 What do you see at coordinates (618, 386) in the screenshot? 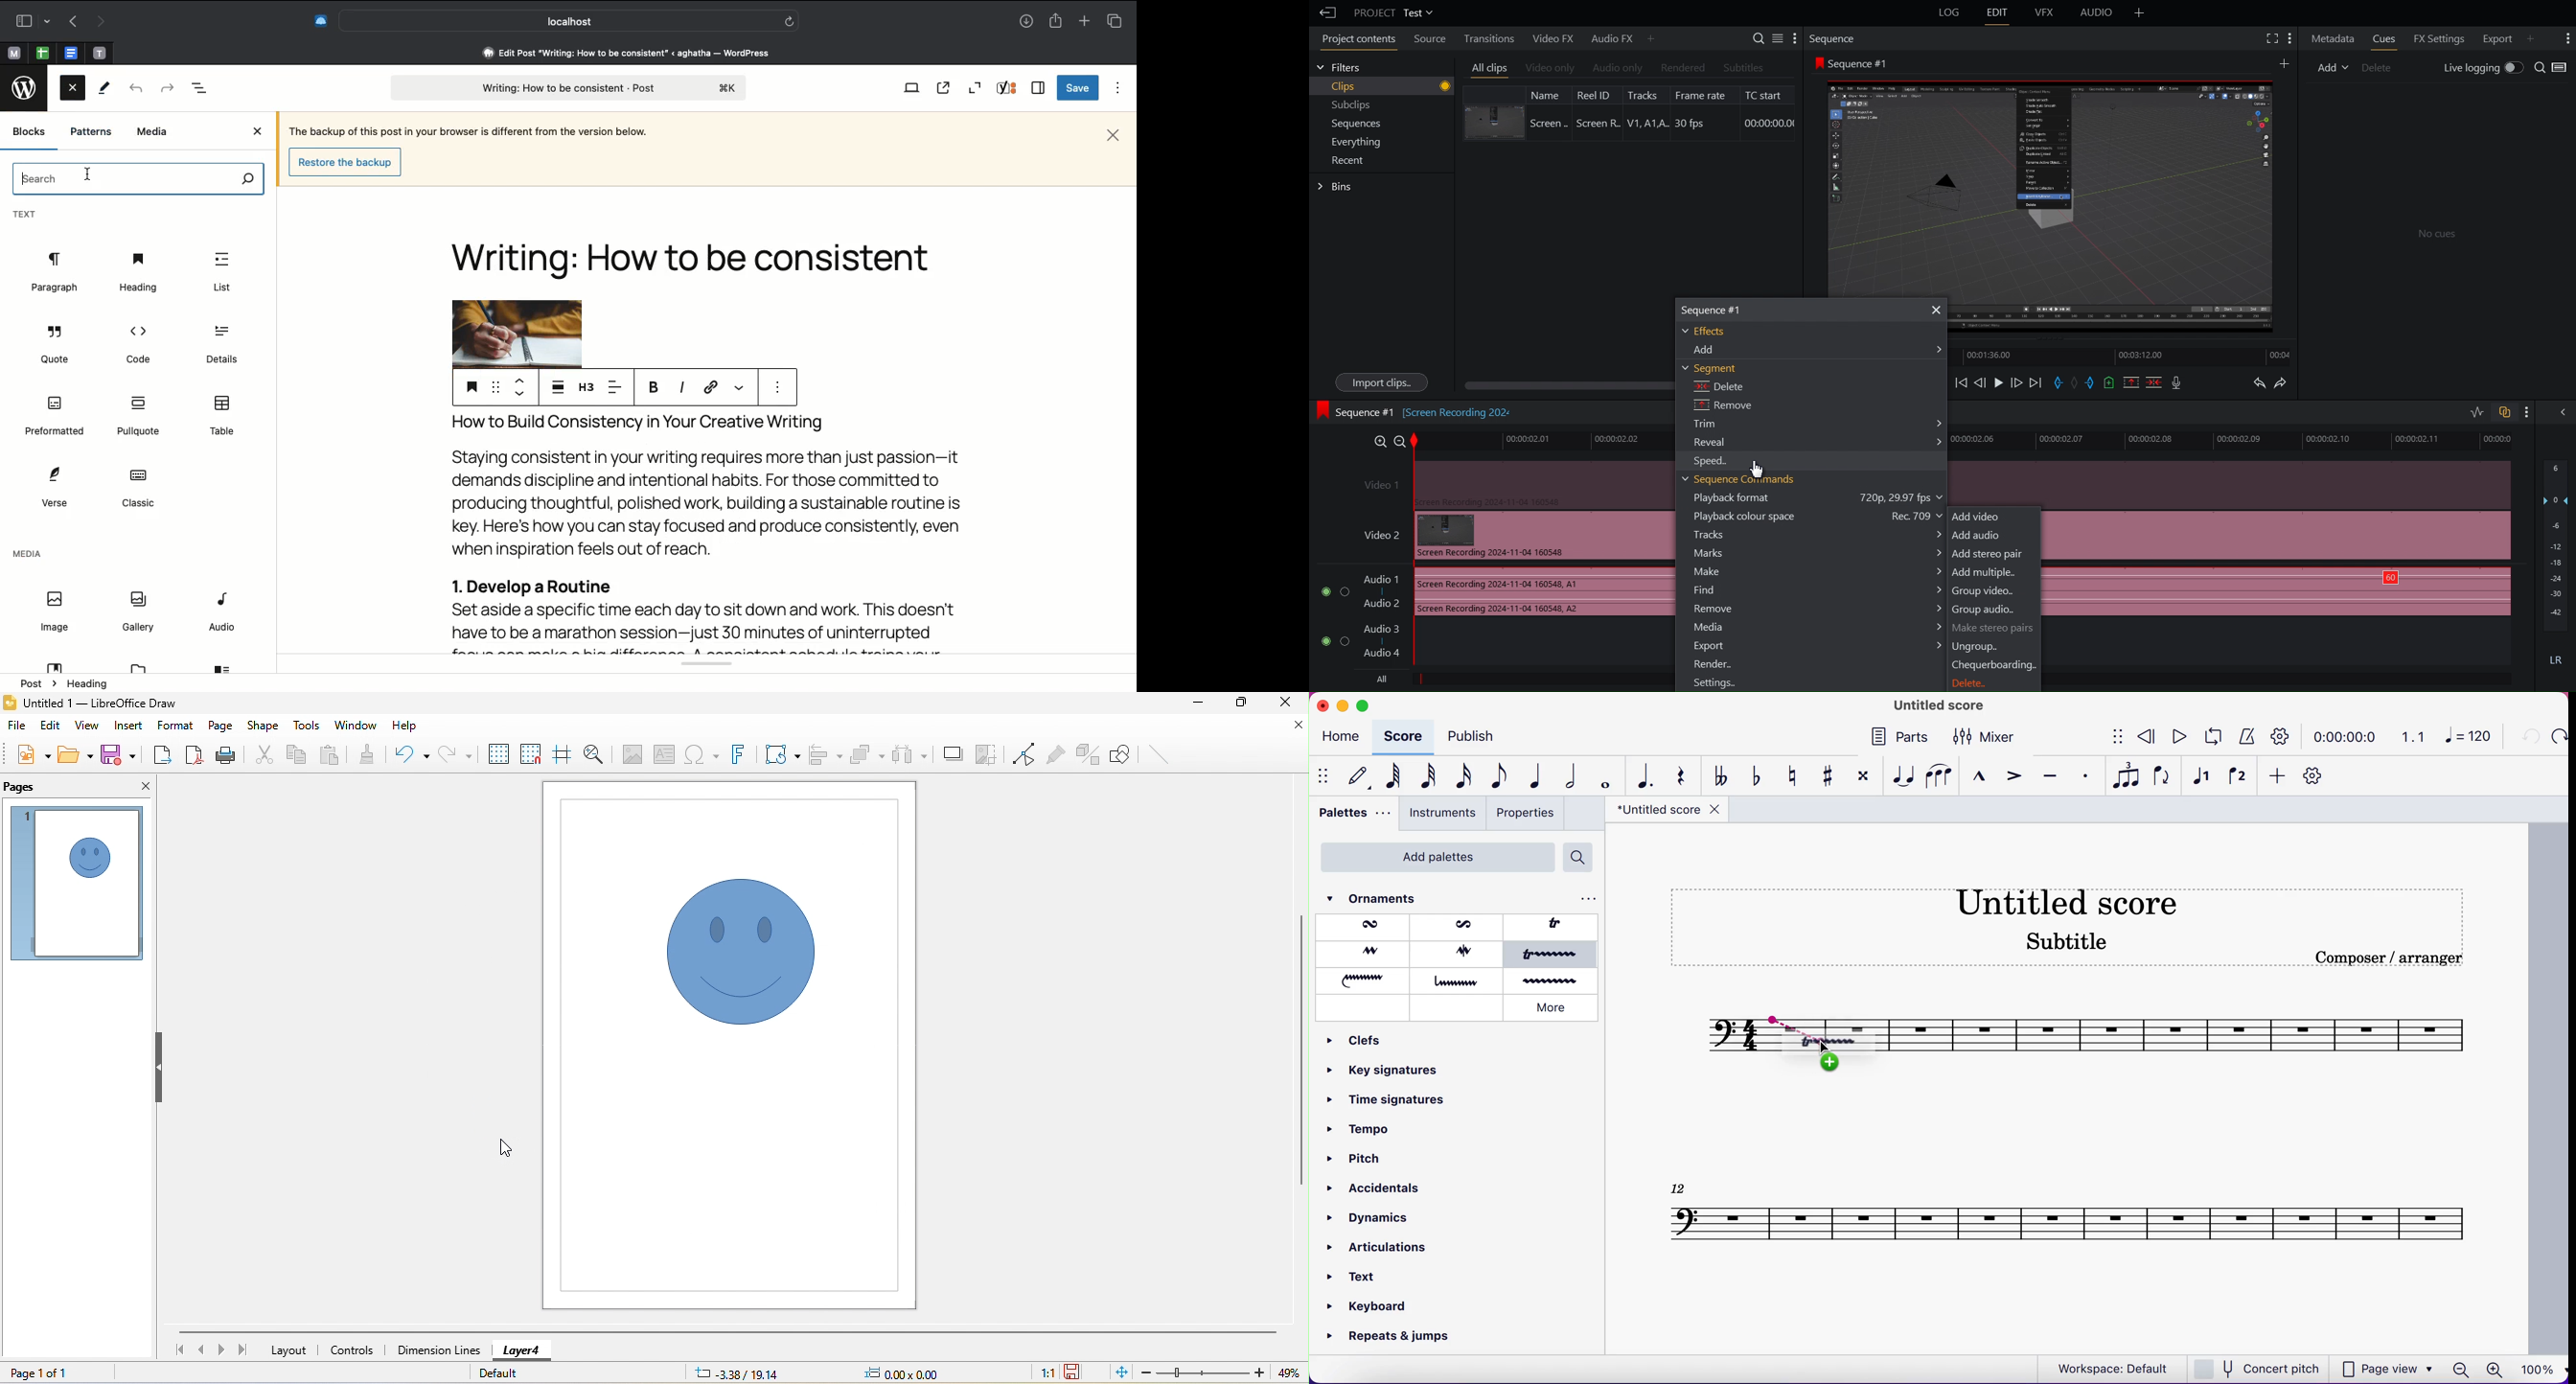
I see `Align` at bounding box center [618, 386].